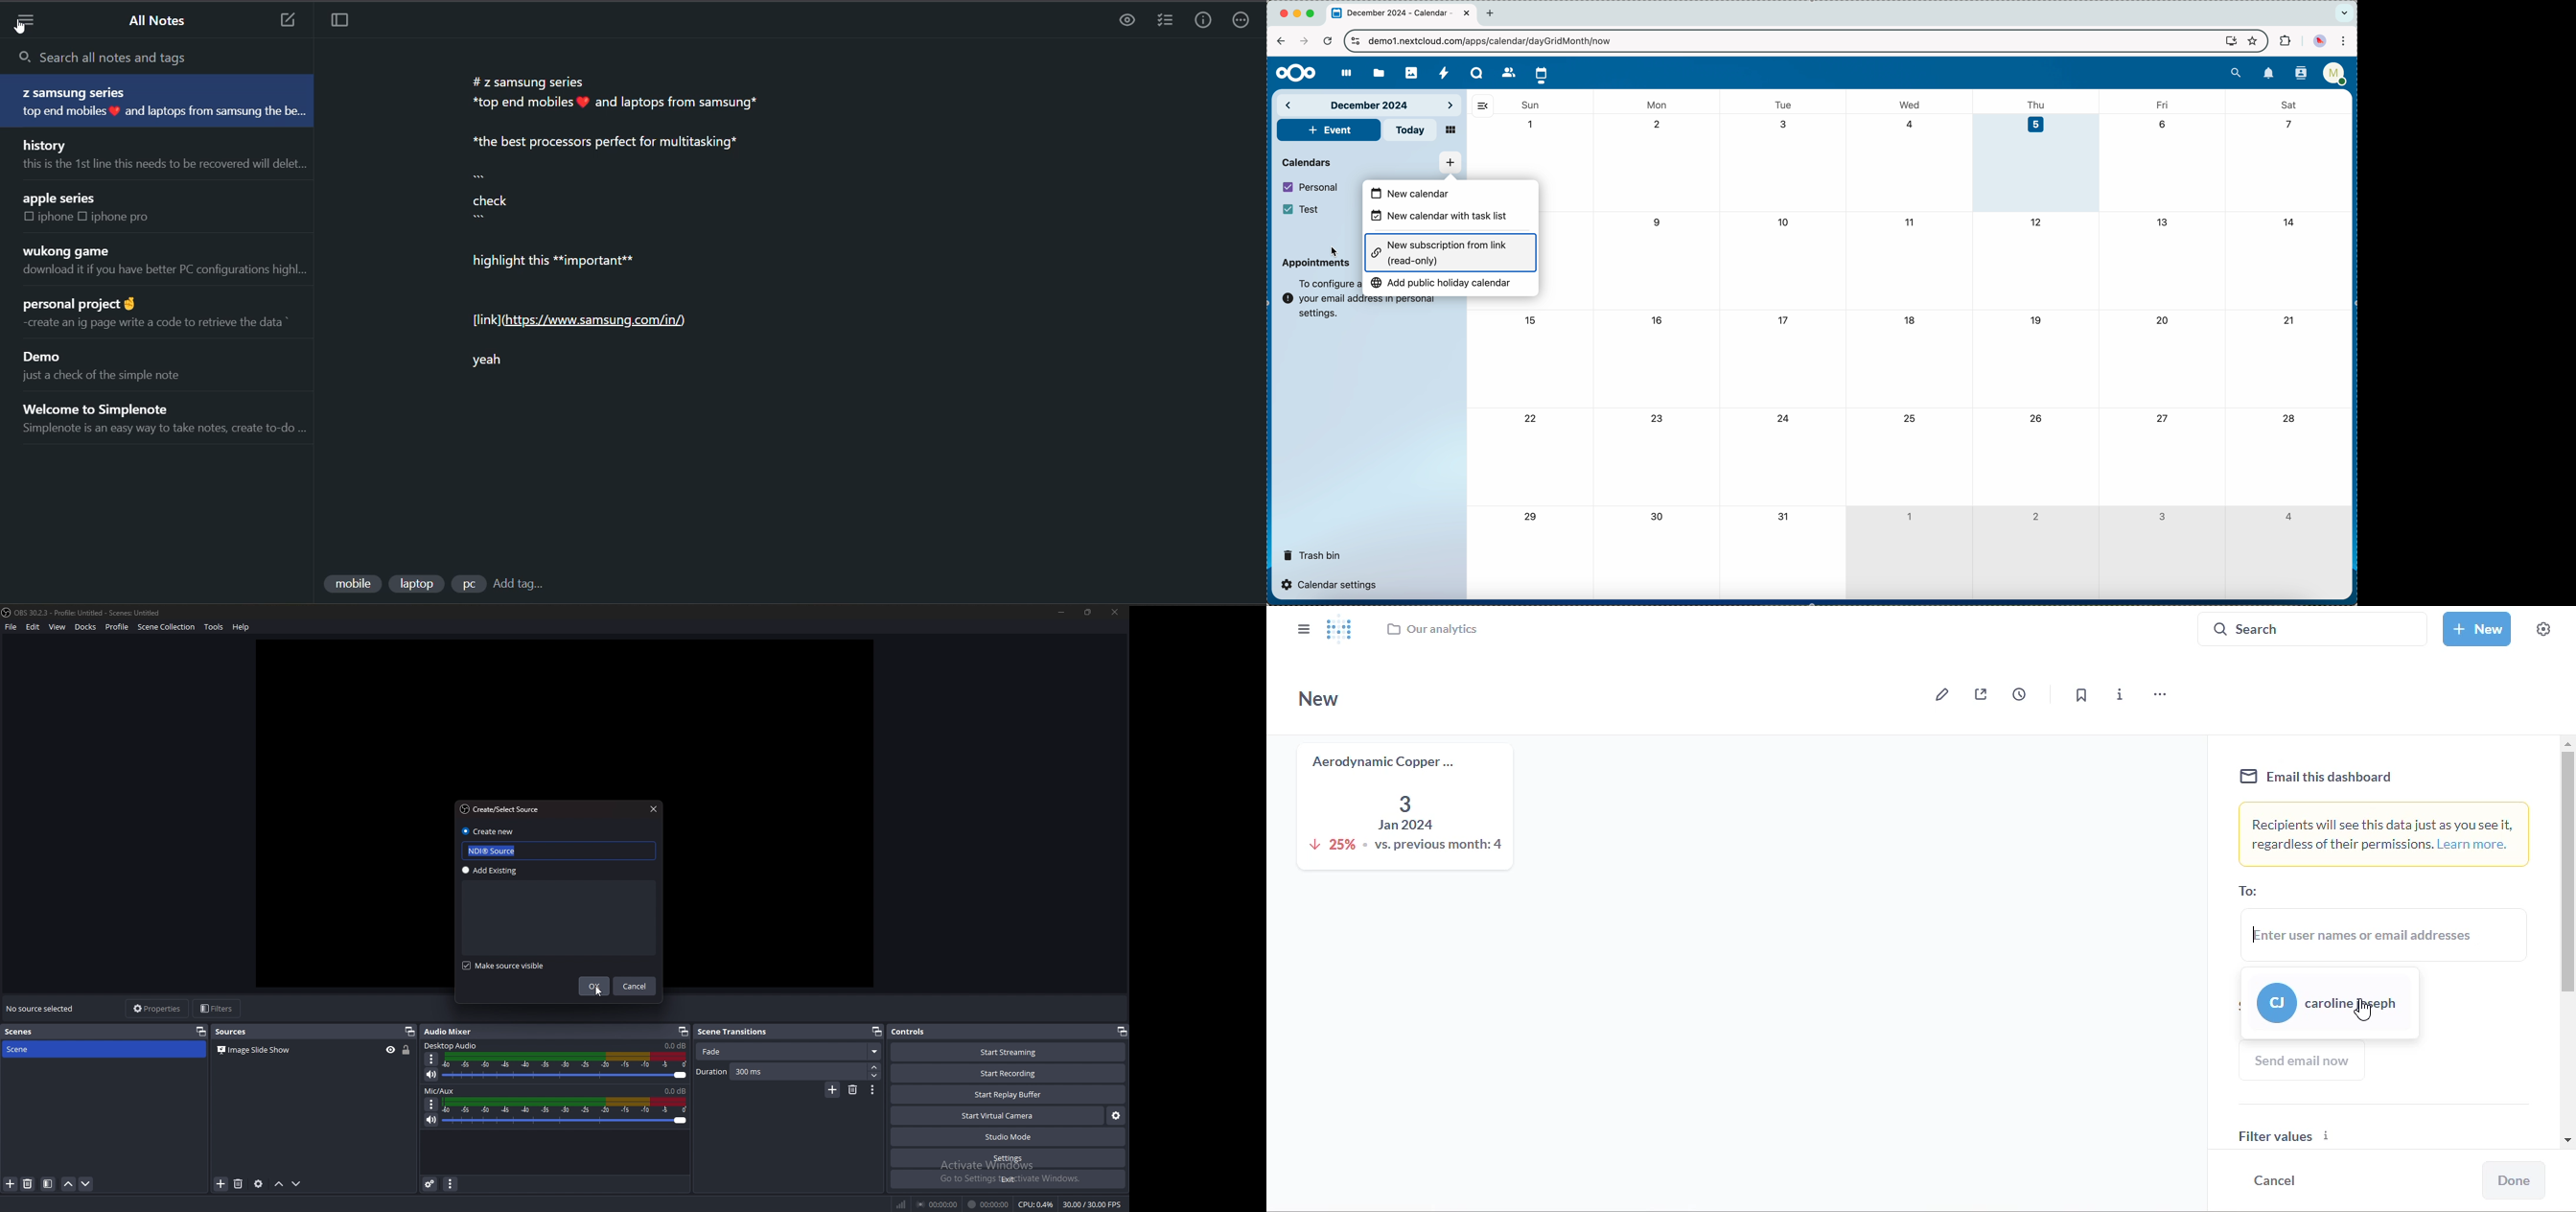  What do you see at coordinates (85, 1184) in the screenshot?
I see `move scene down` at bounding box center [85, 1184].